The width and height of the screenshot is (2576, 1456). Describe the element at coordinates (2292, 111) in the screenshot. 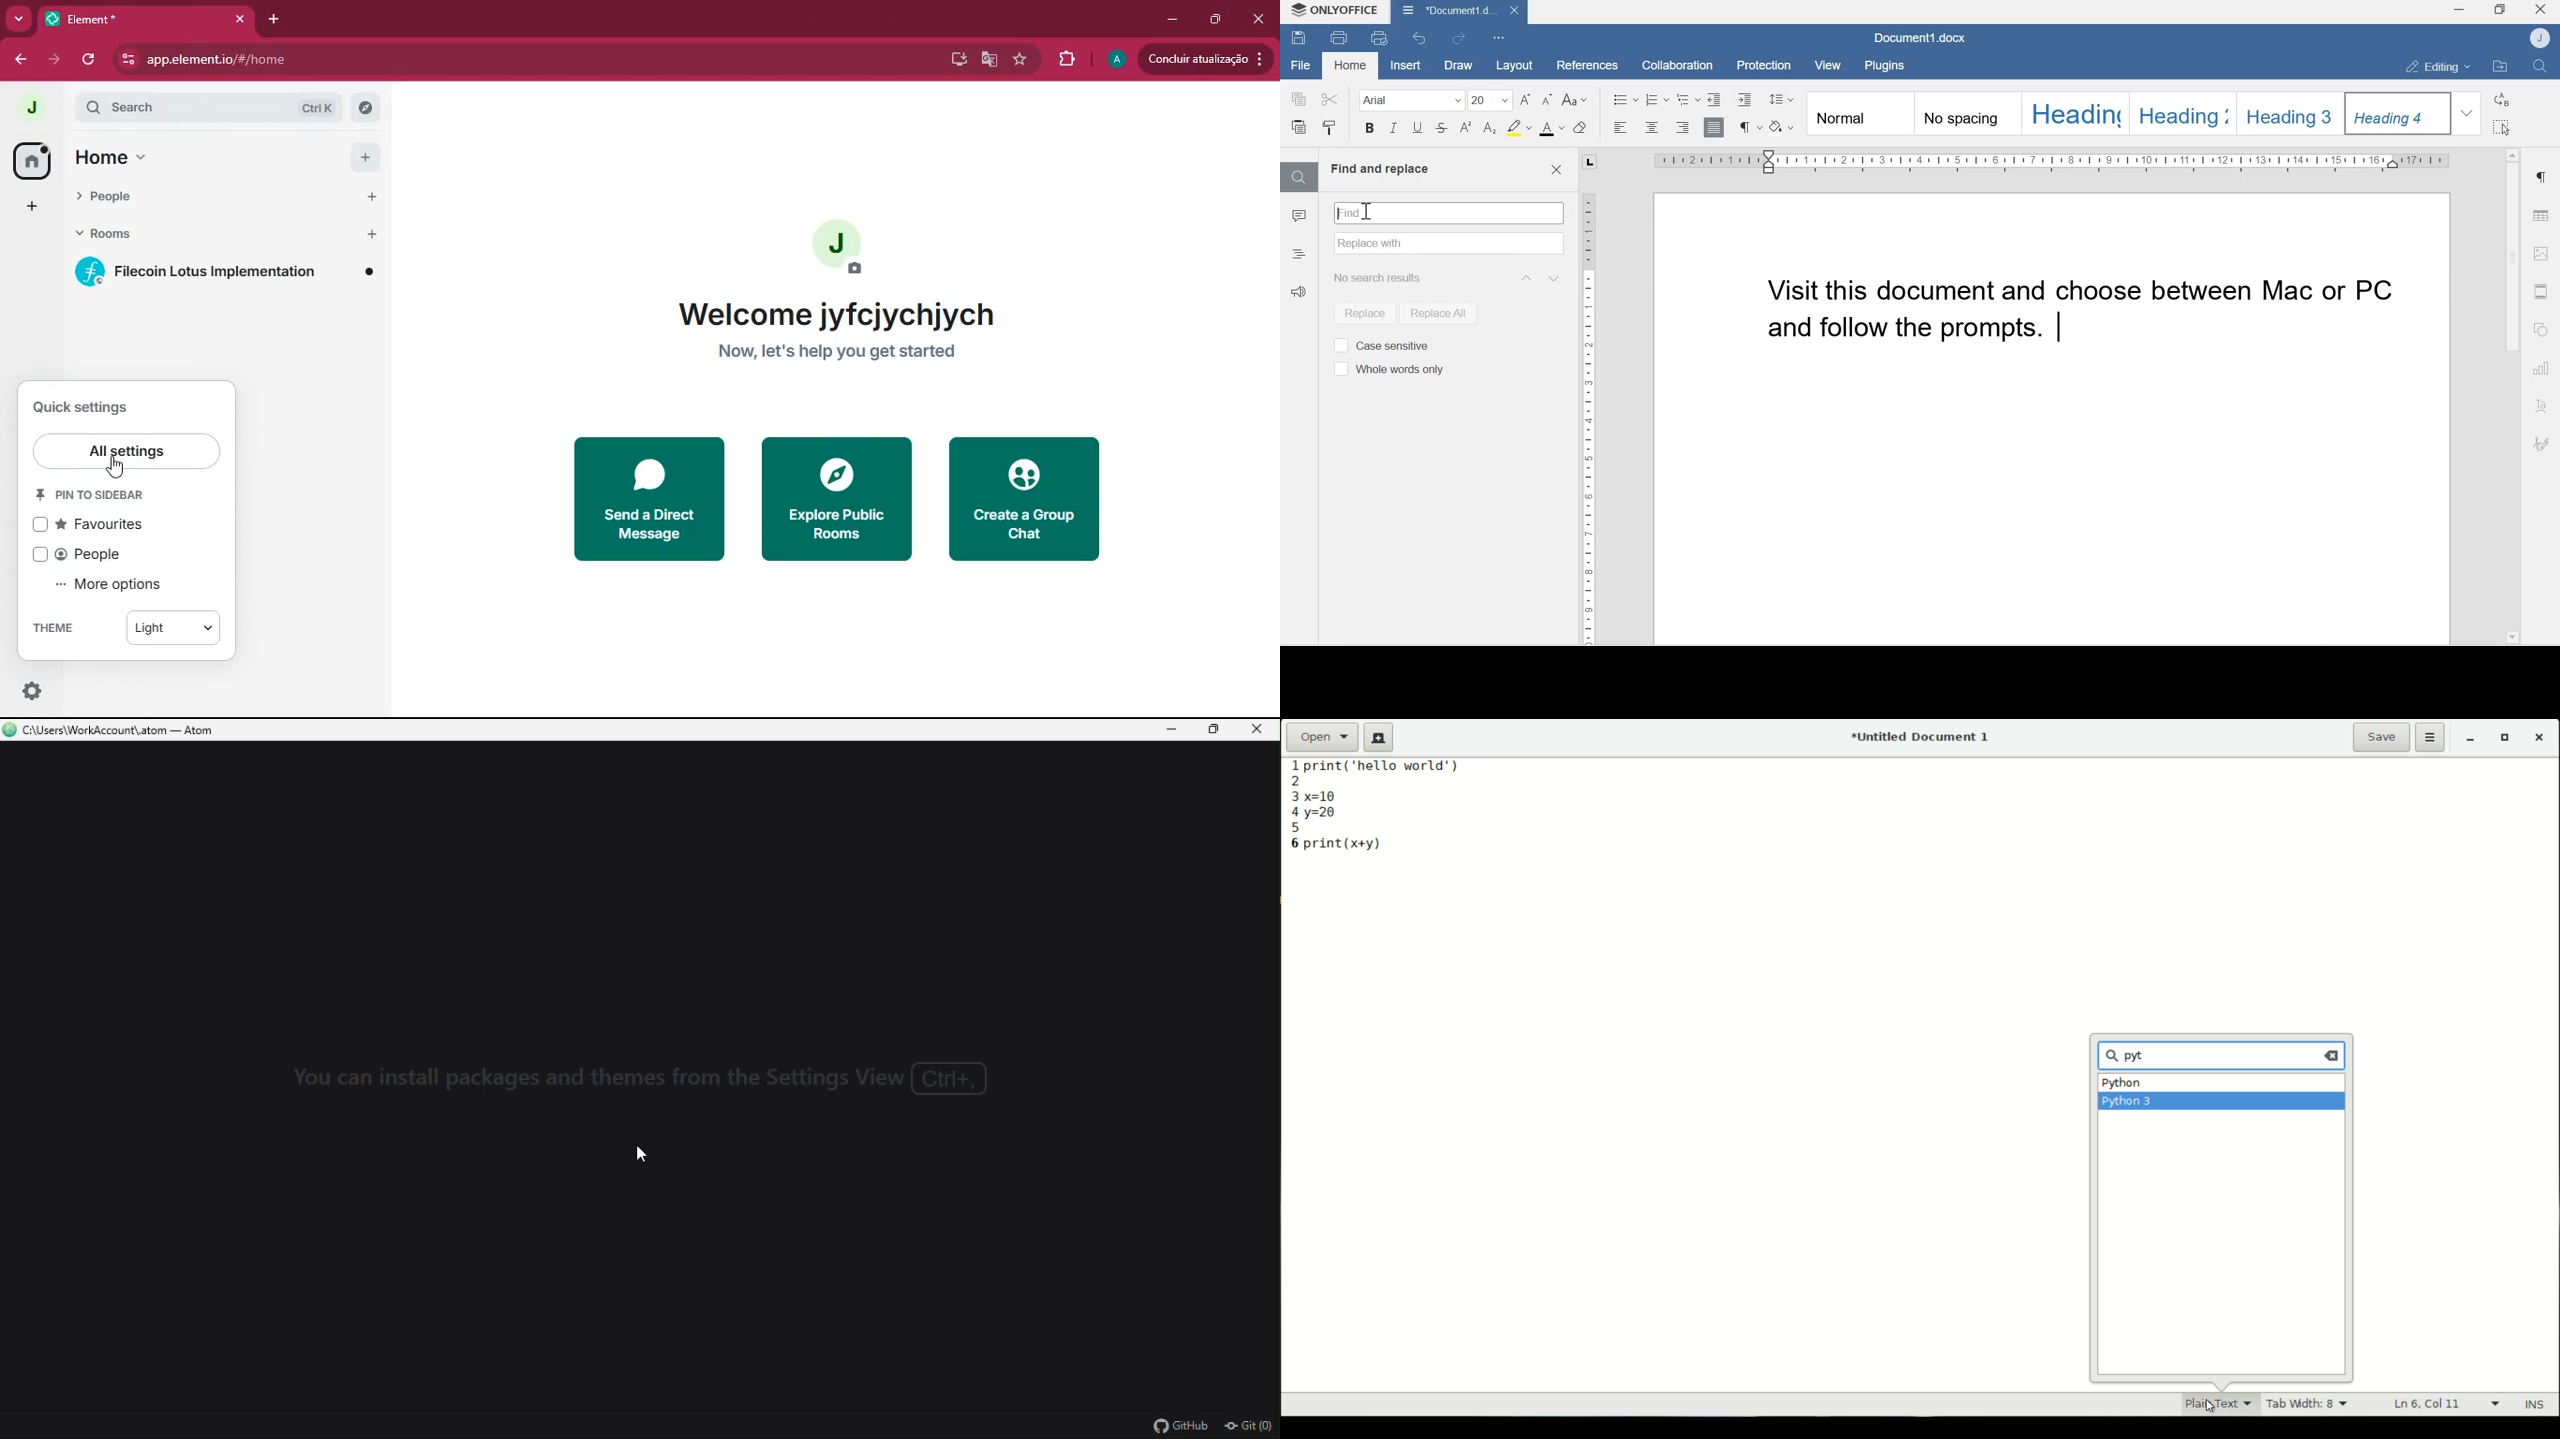

I see `Heading 3` at that location.